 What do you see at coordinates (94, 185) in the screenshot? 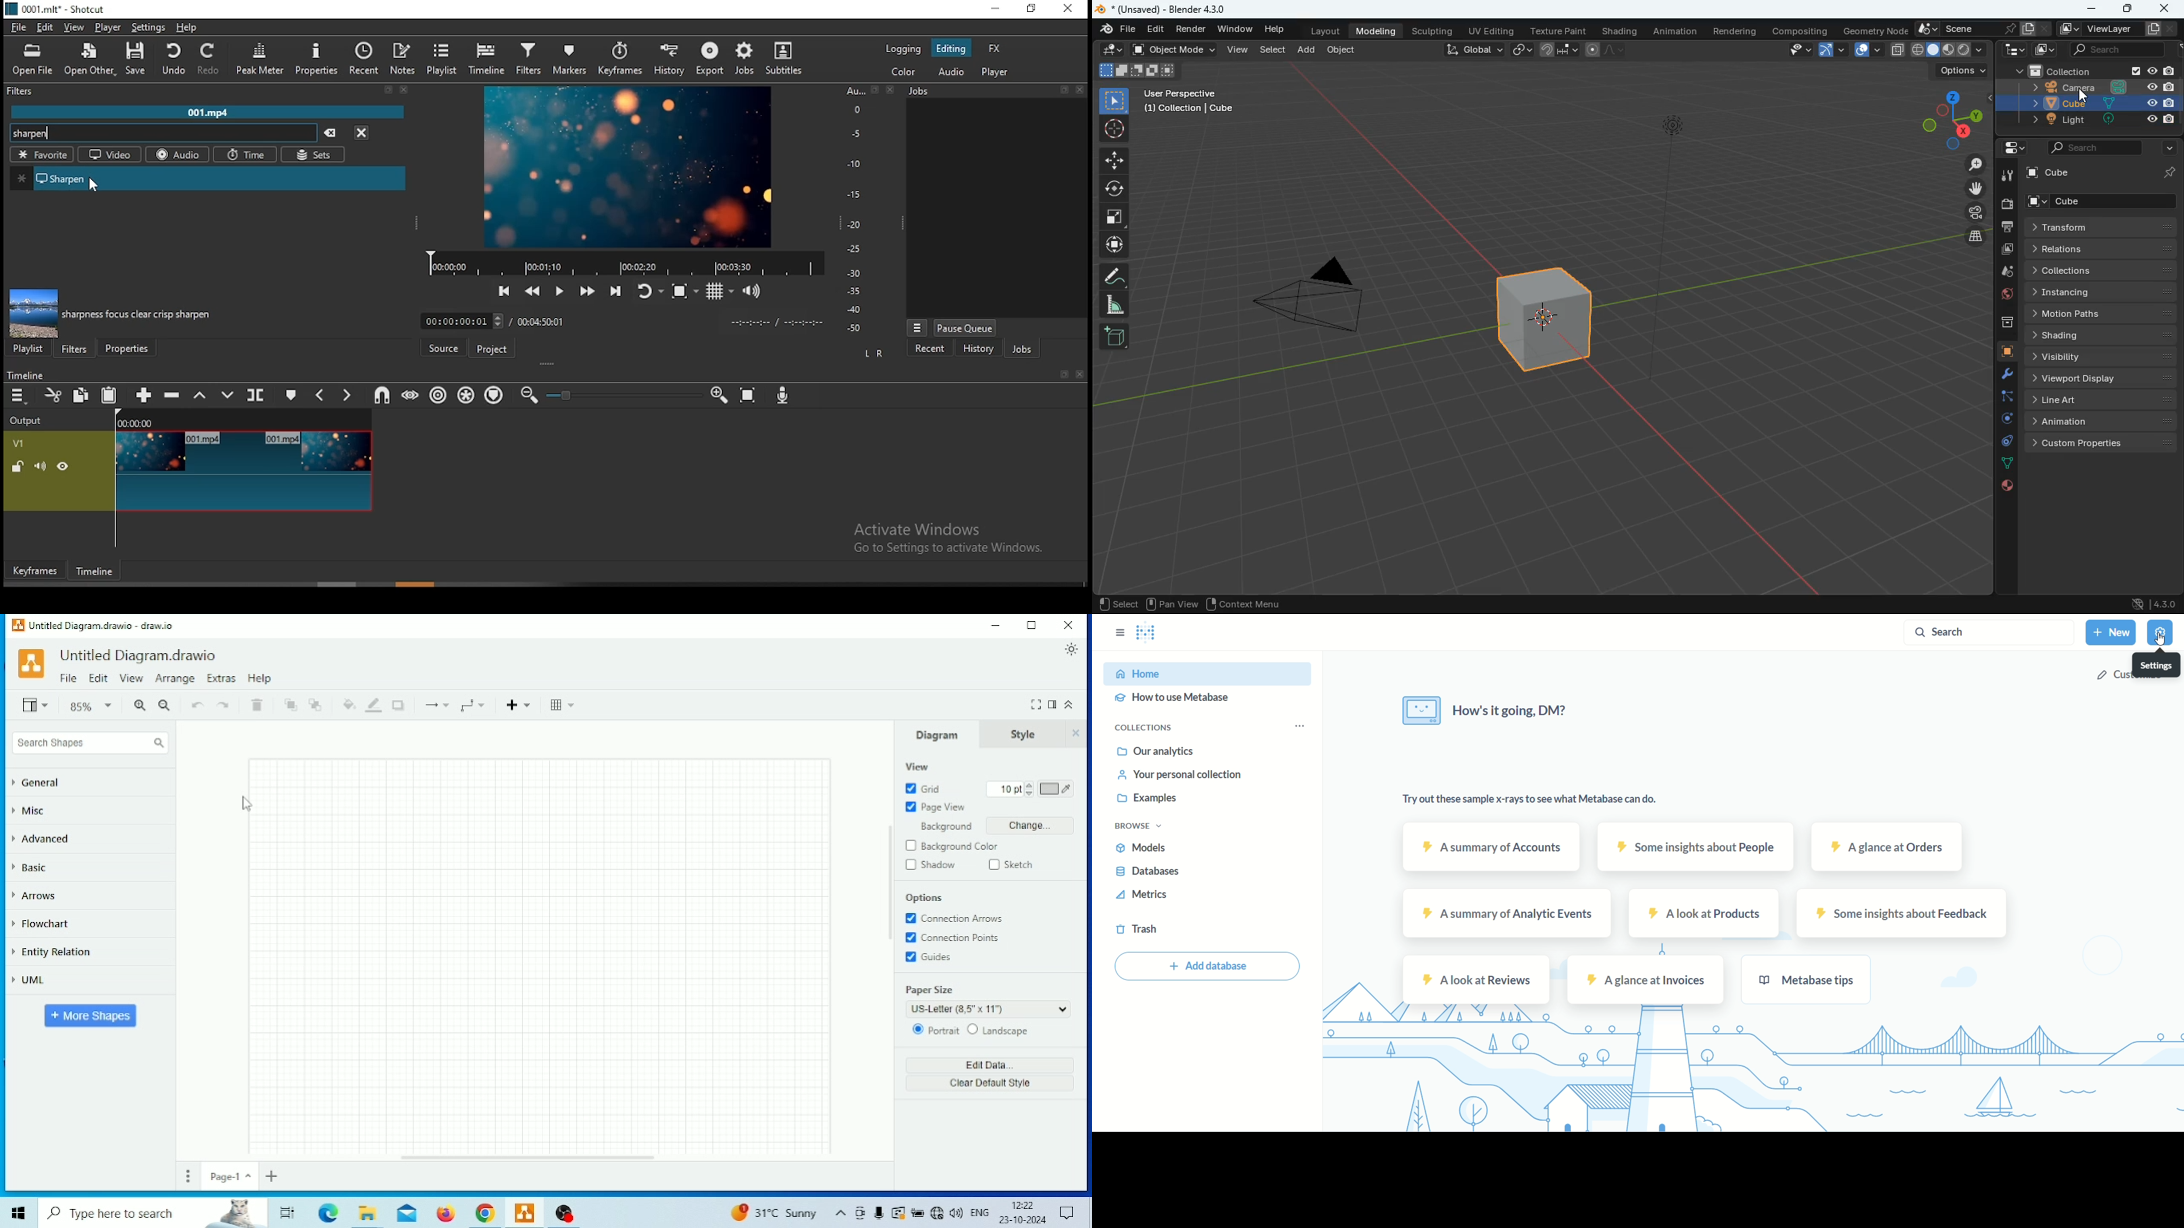
I see `cursor` at bounding box center [94, 185].